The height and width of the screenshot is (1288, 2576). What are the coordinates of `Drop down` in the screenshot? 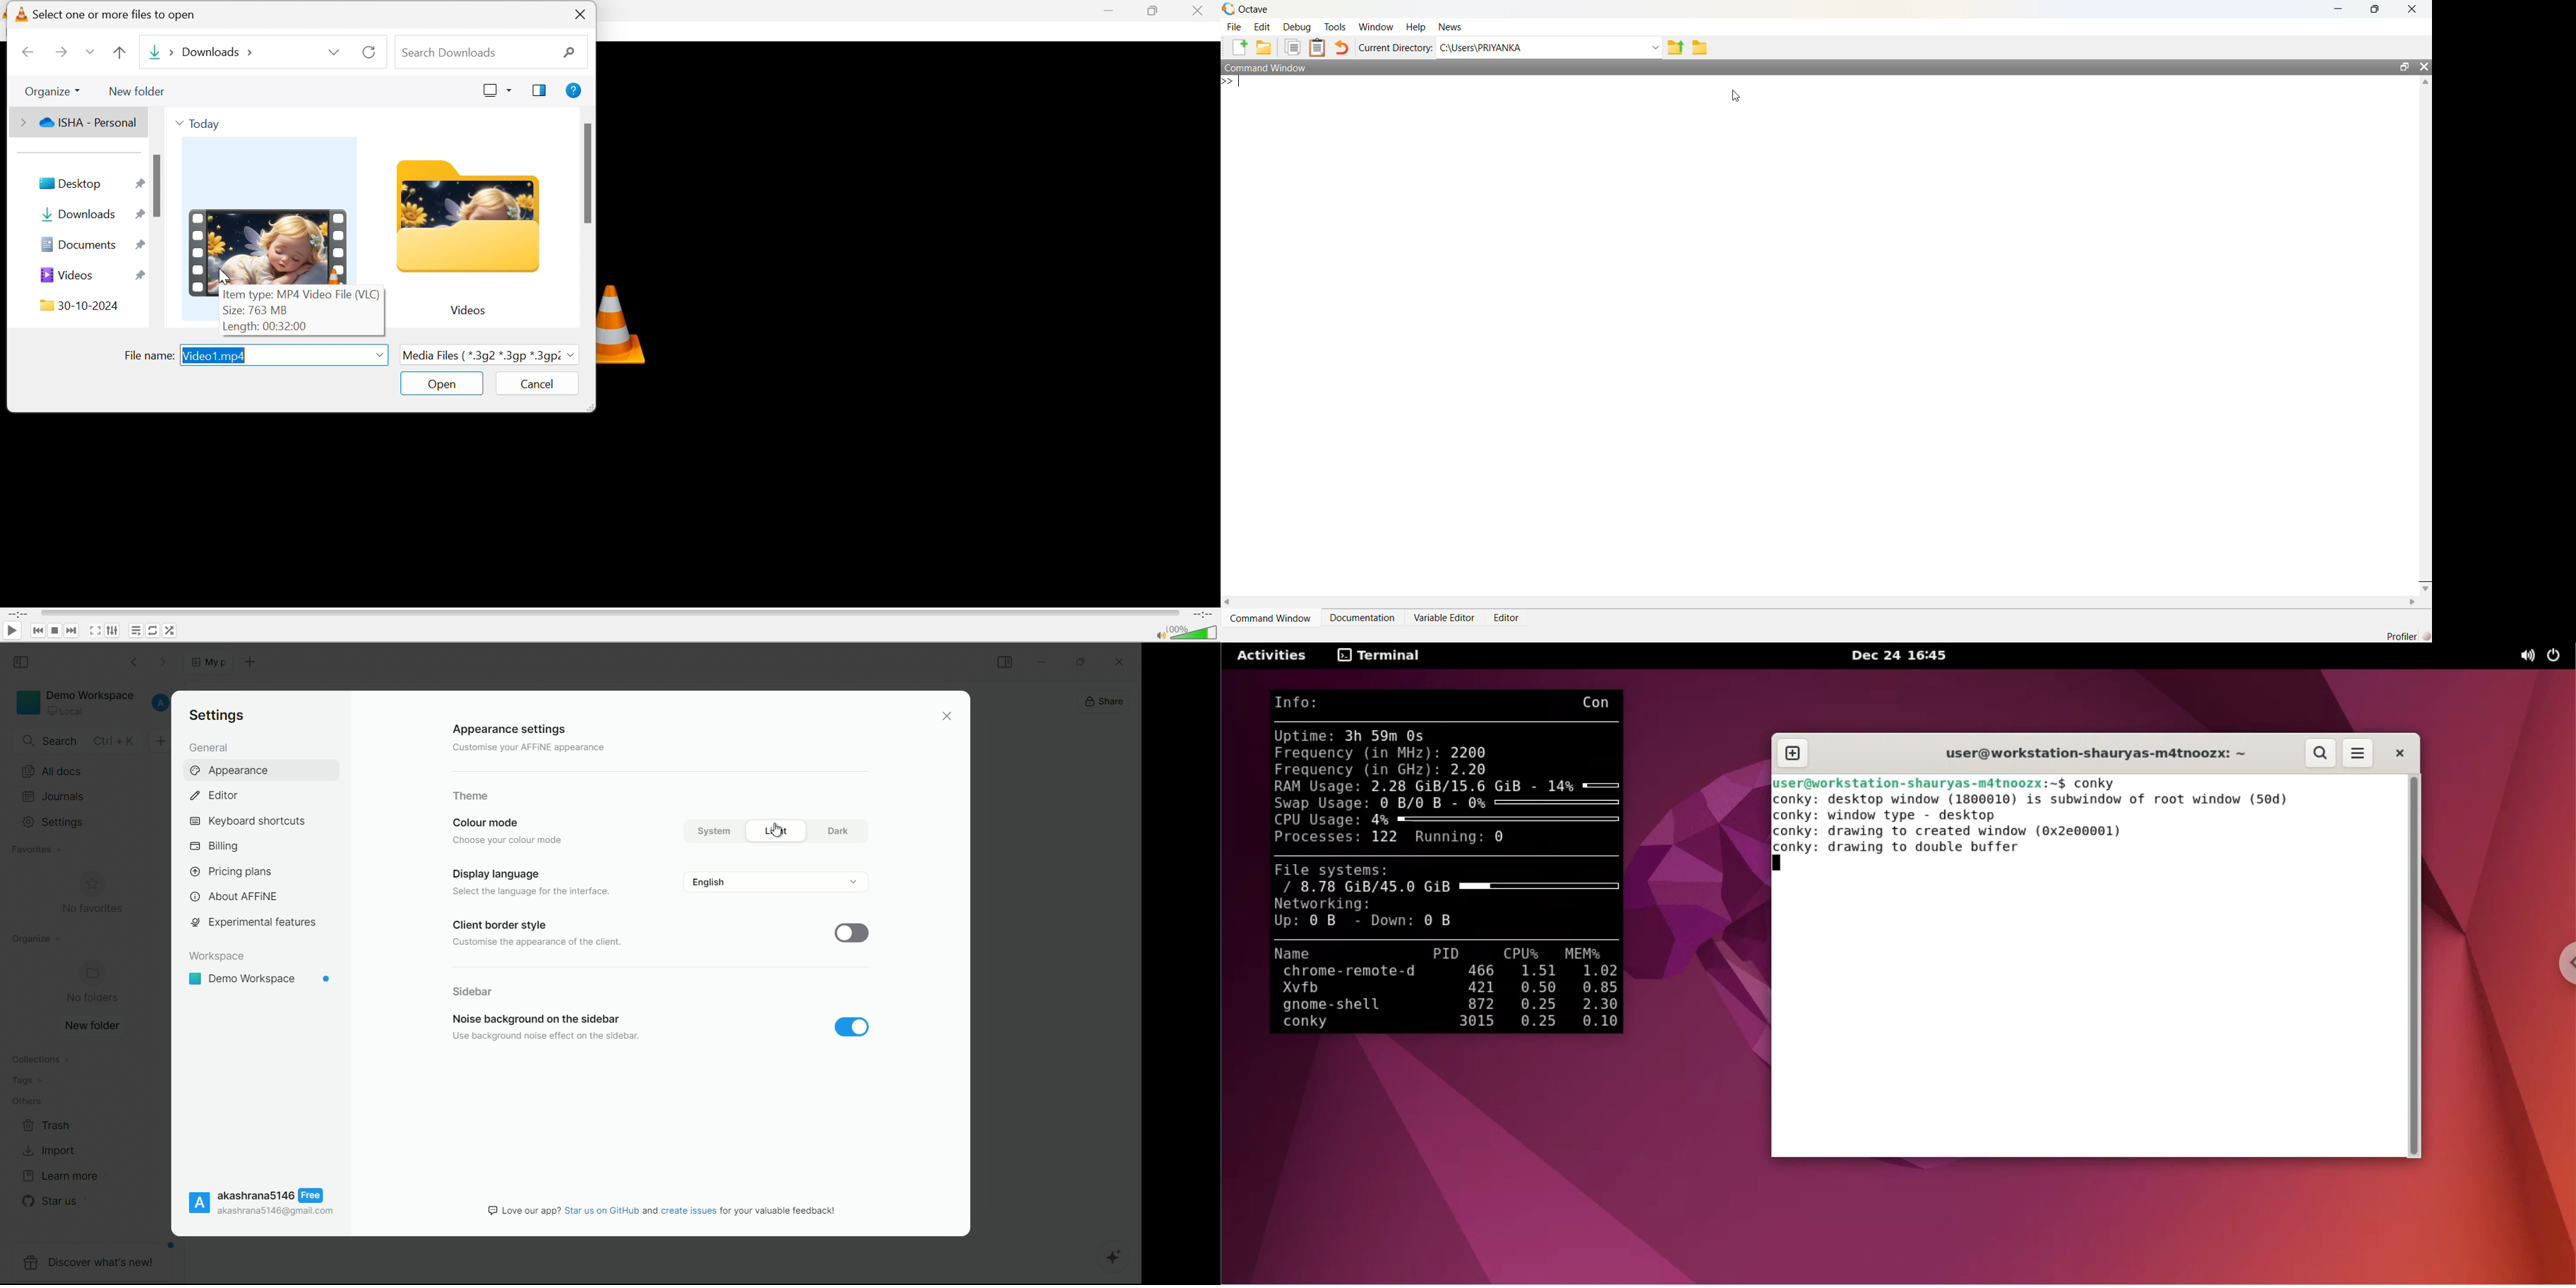 It's located at (334, 52).